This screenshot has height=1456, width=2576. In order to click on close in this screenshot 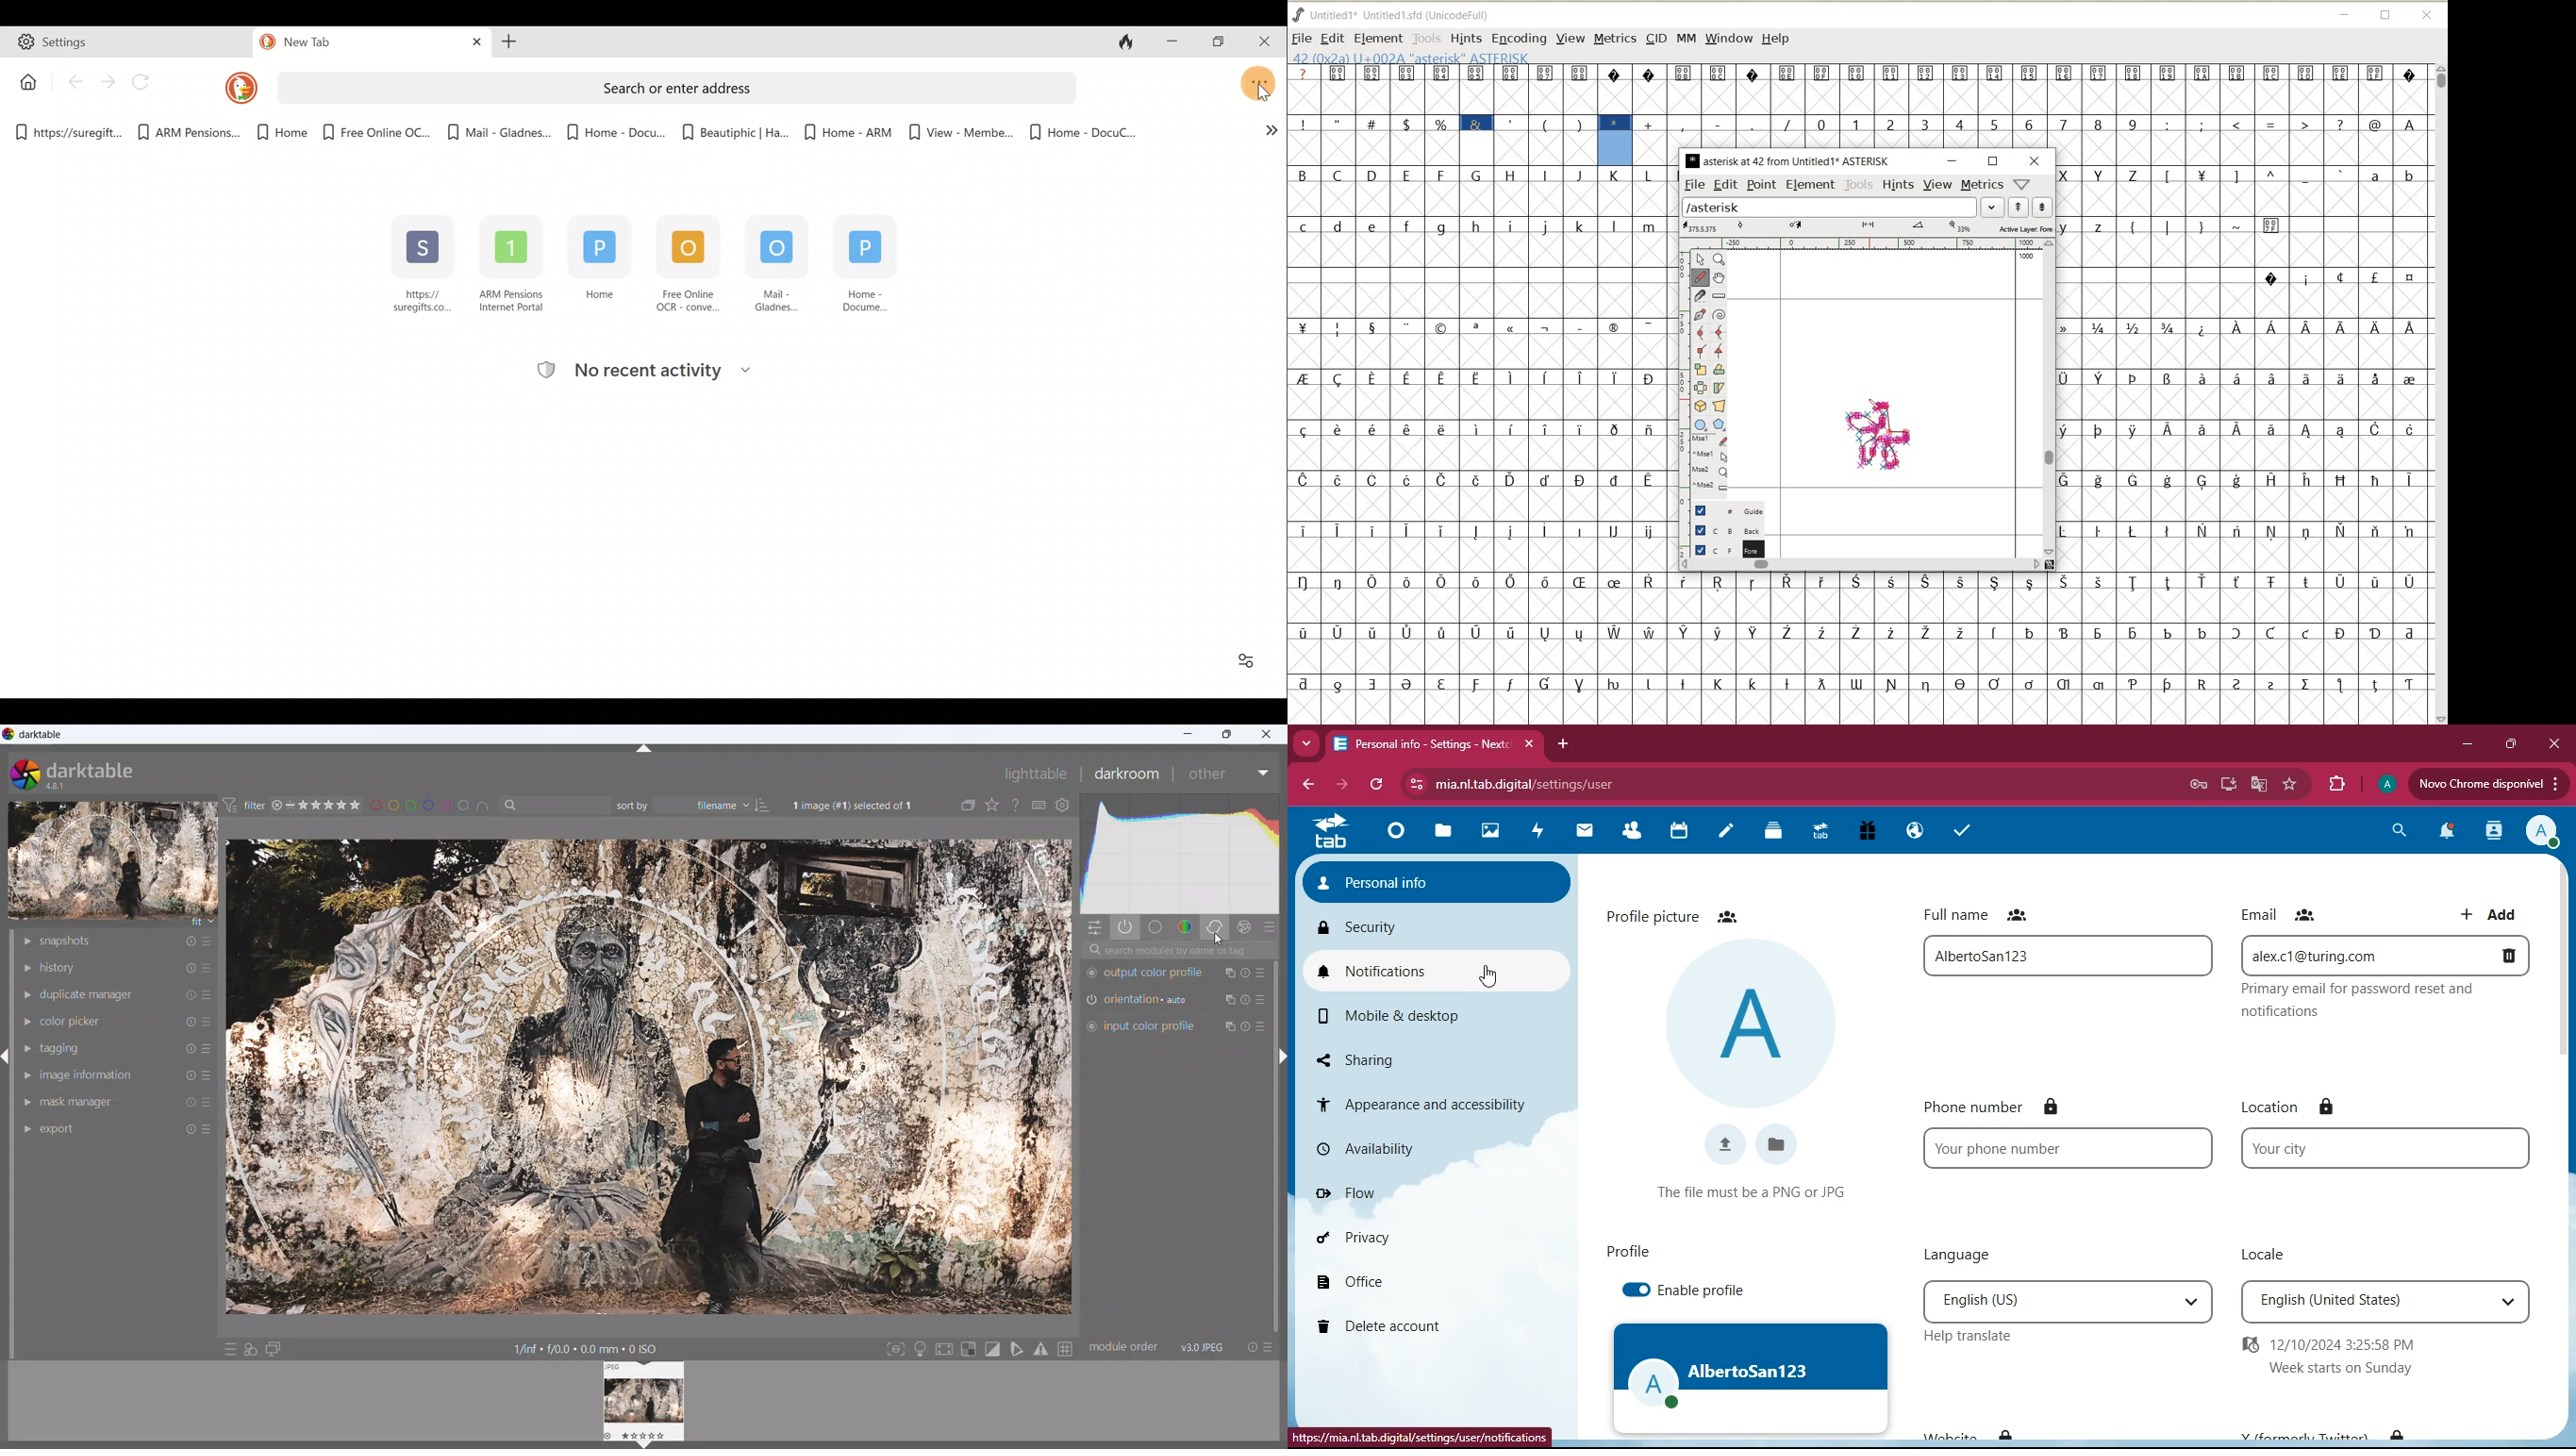, I will do `click(2551, 743)`.